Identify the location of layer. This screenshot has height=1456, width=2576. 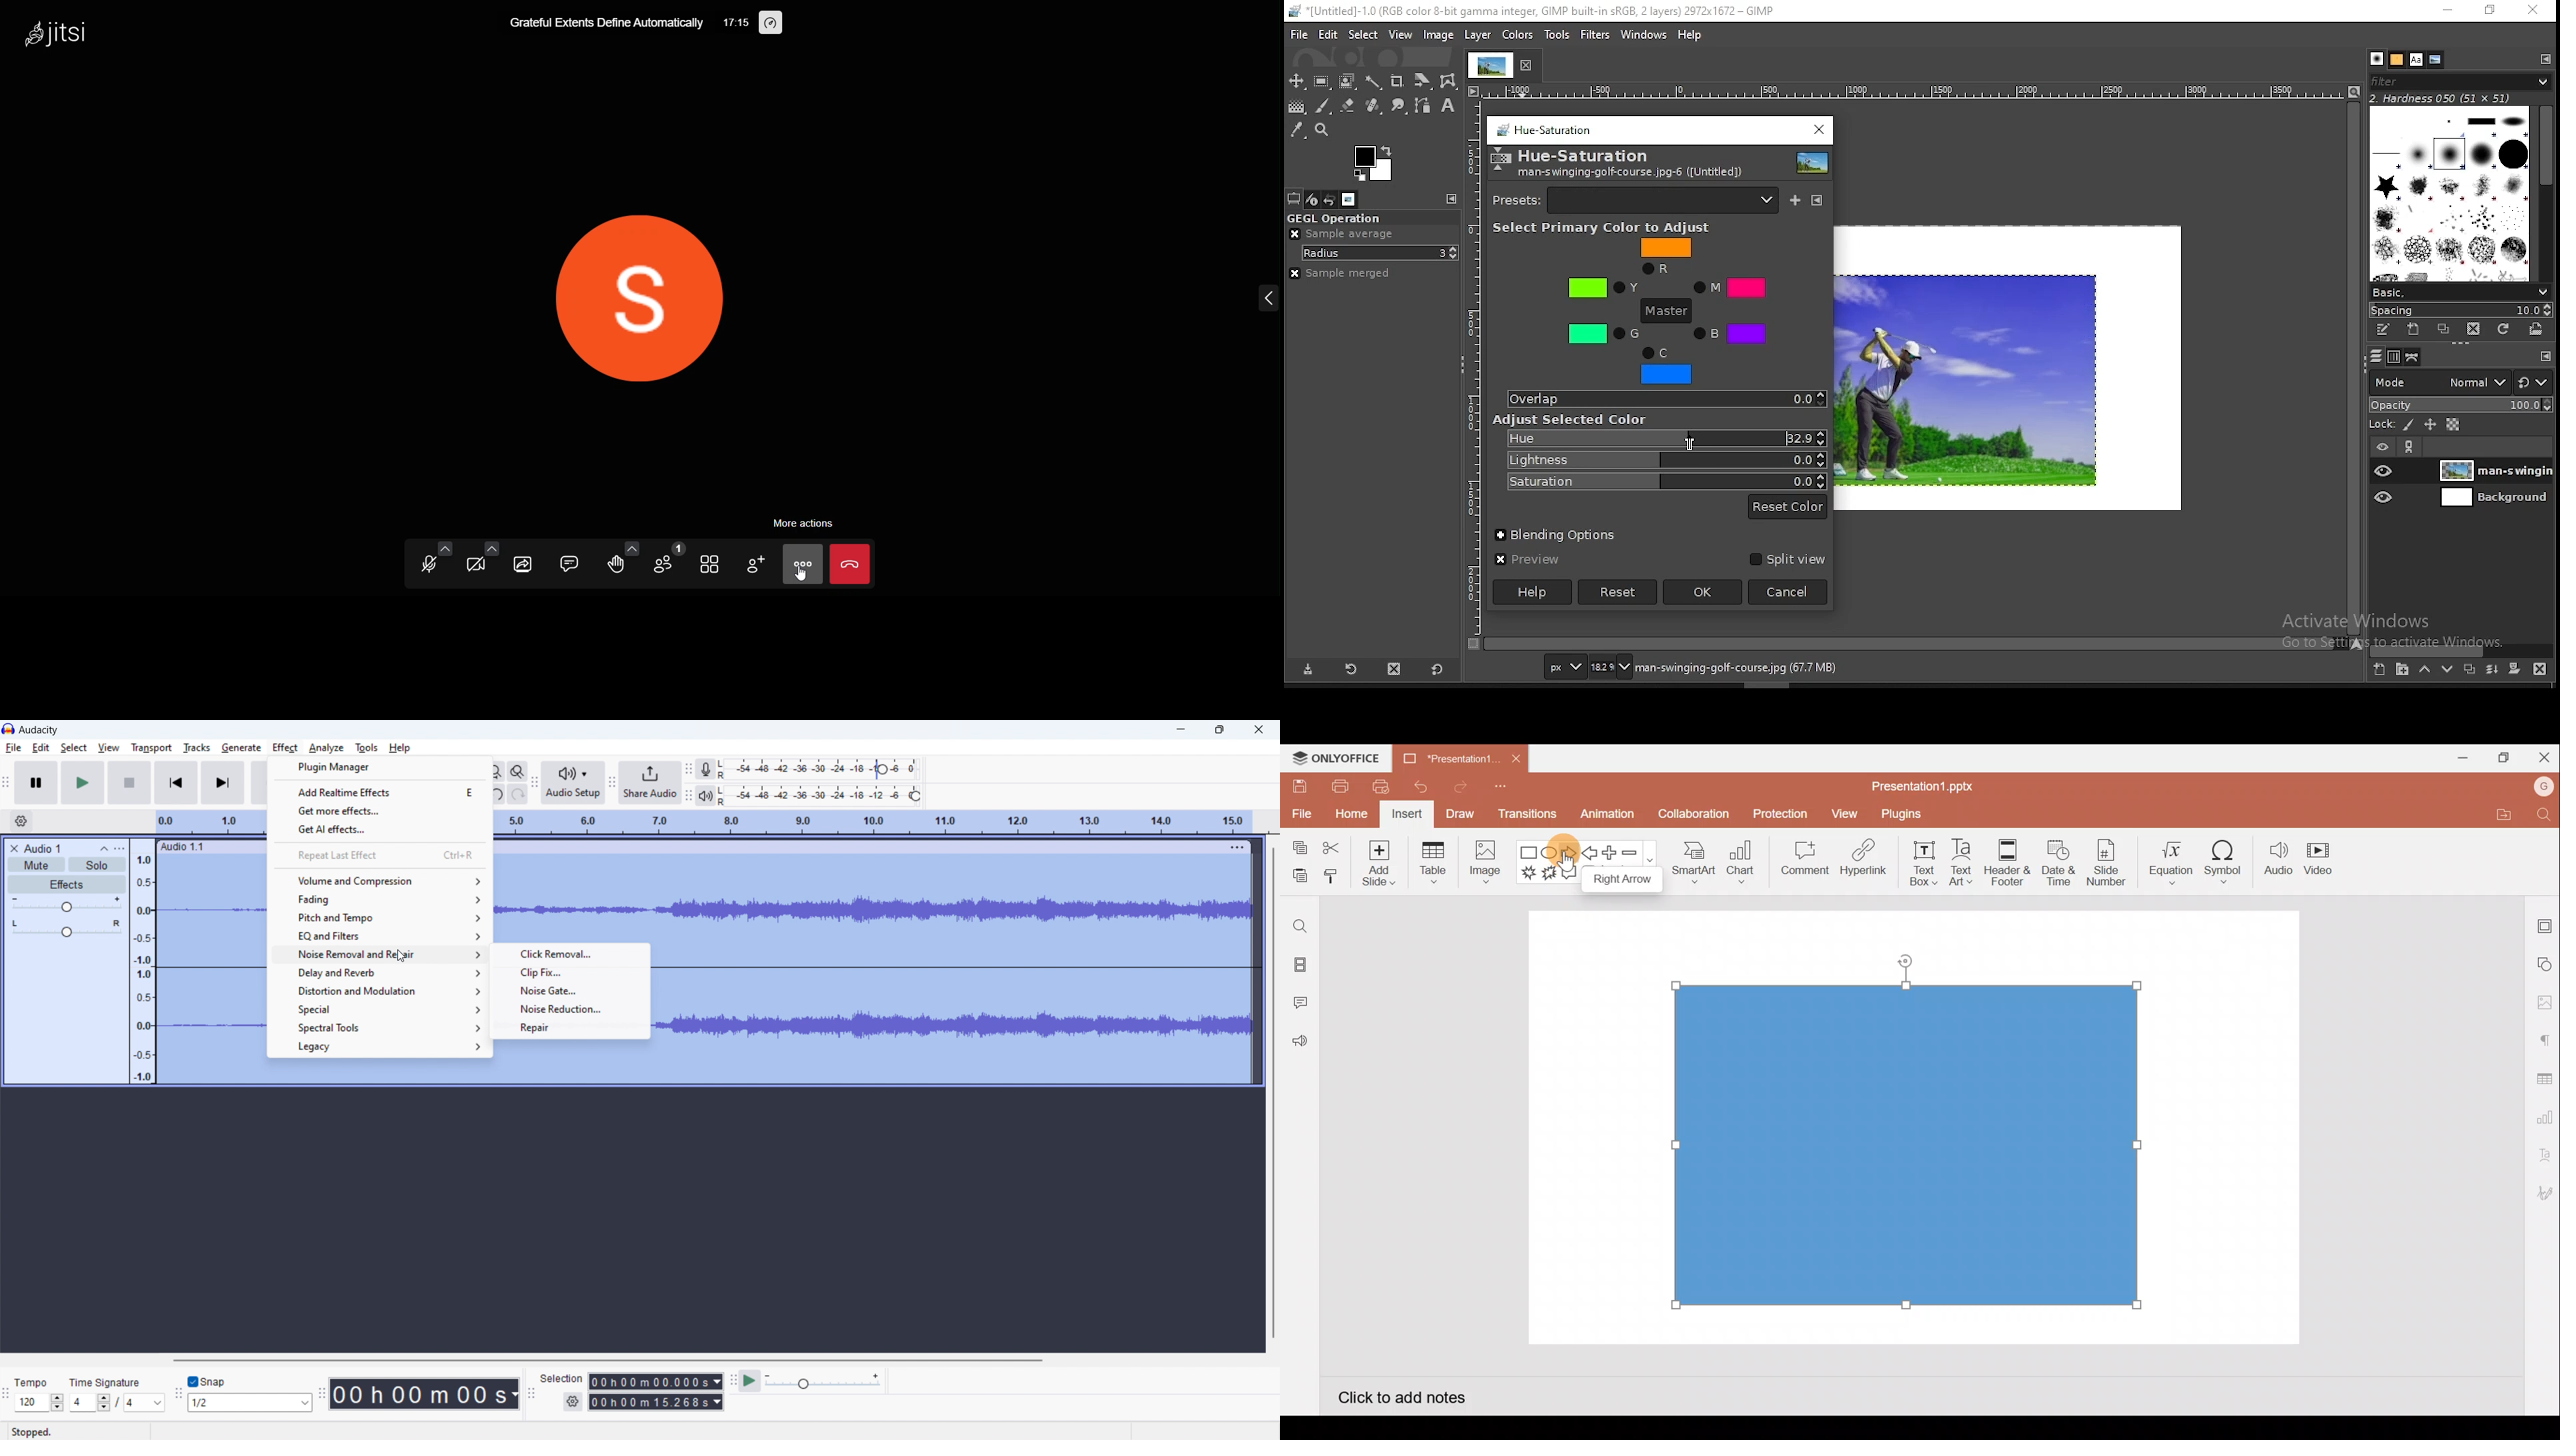
(2496, 500).